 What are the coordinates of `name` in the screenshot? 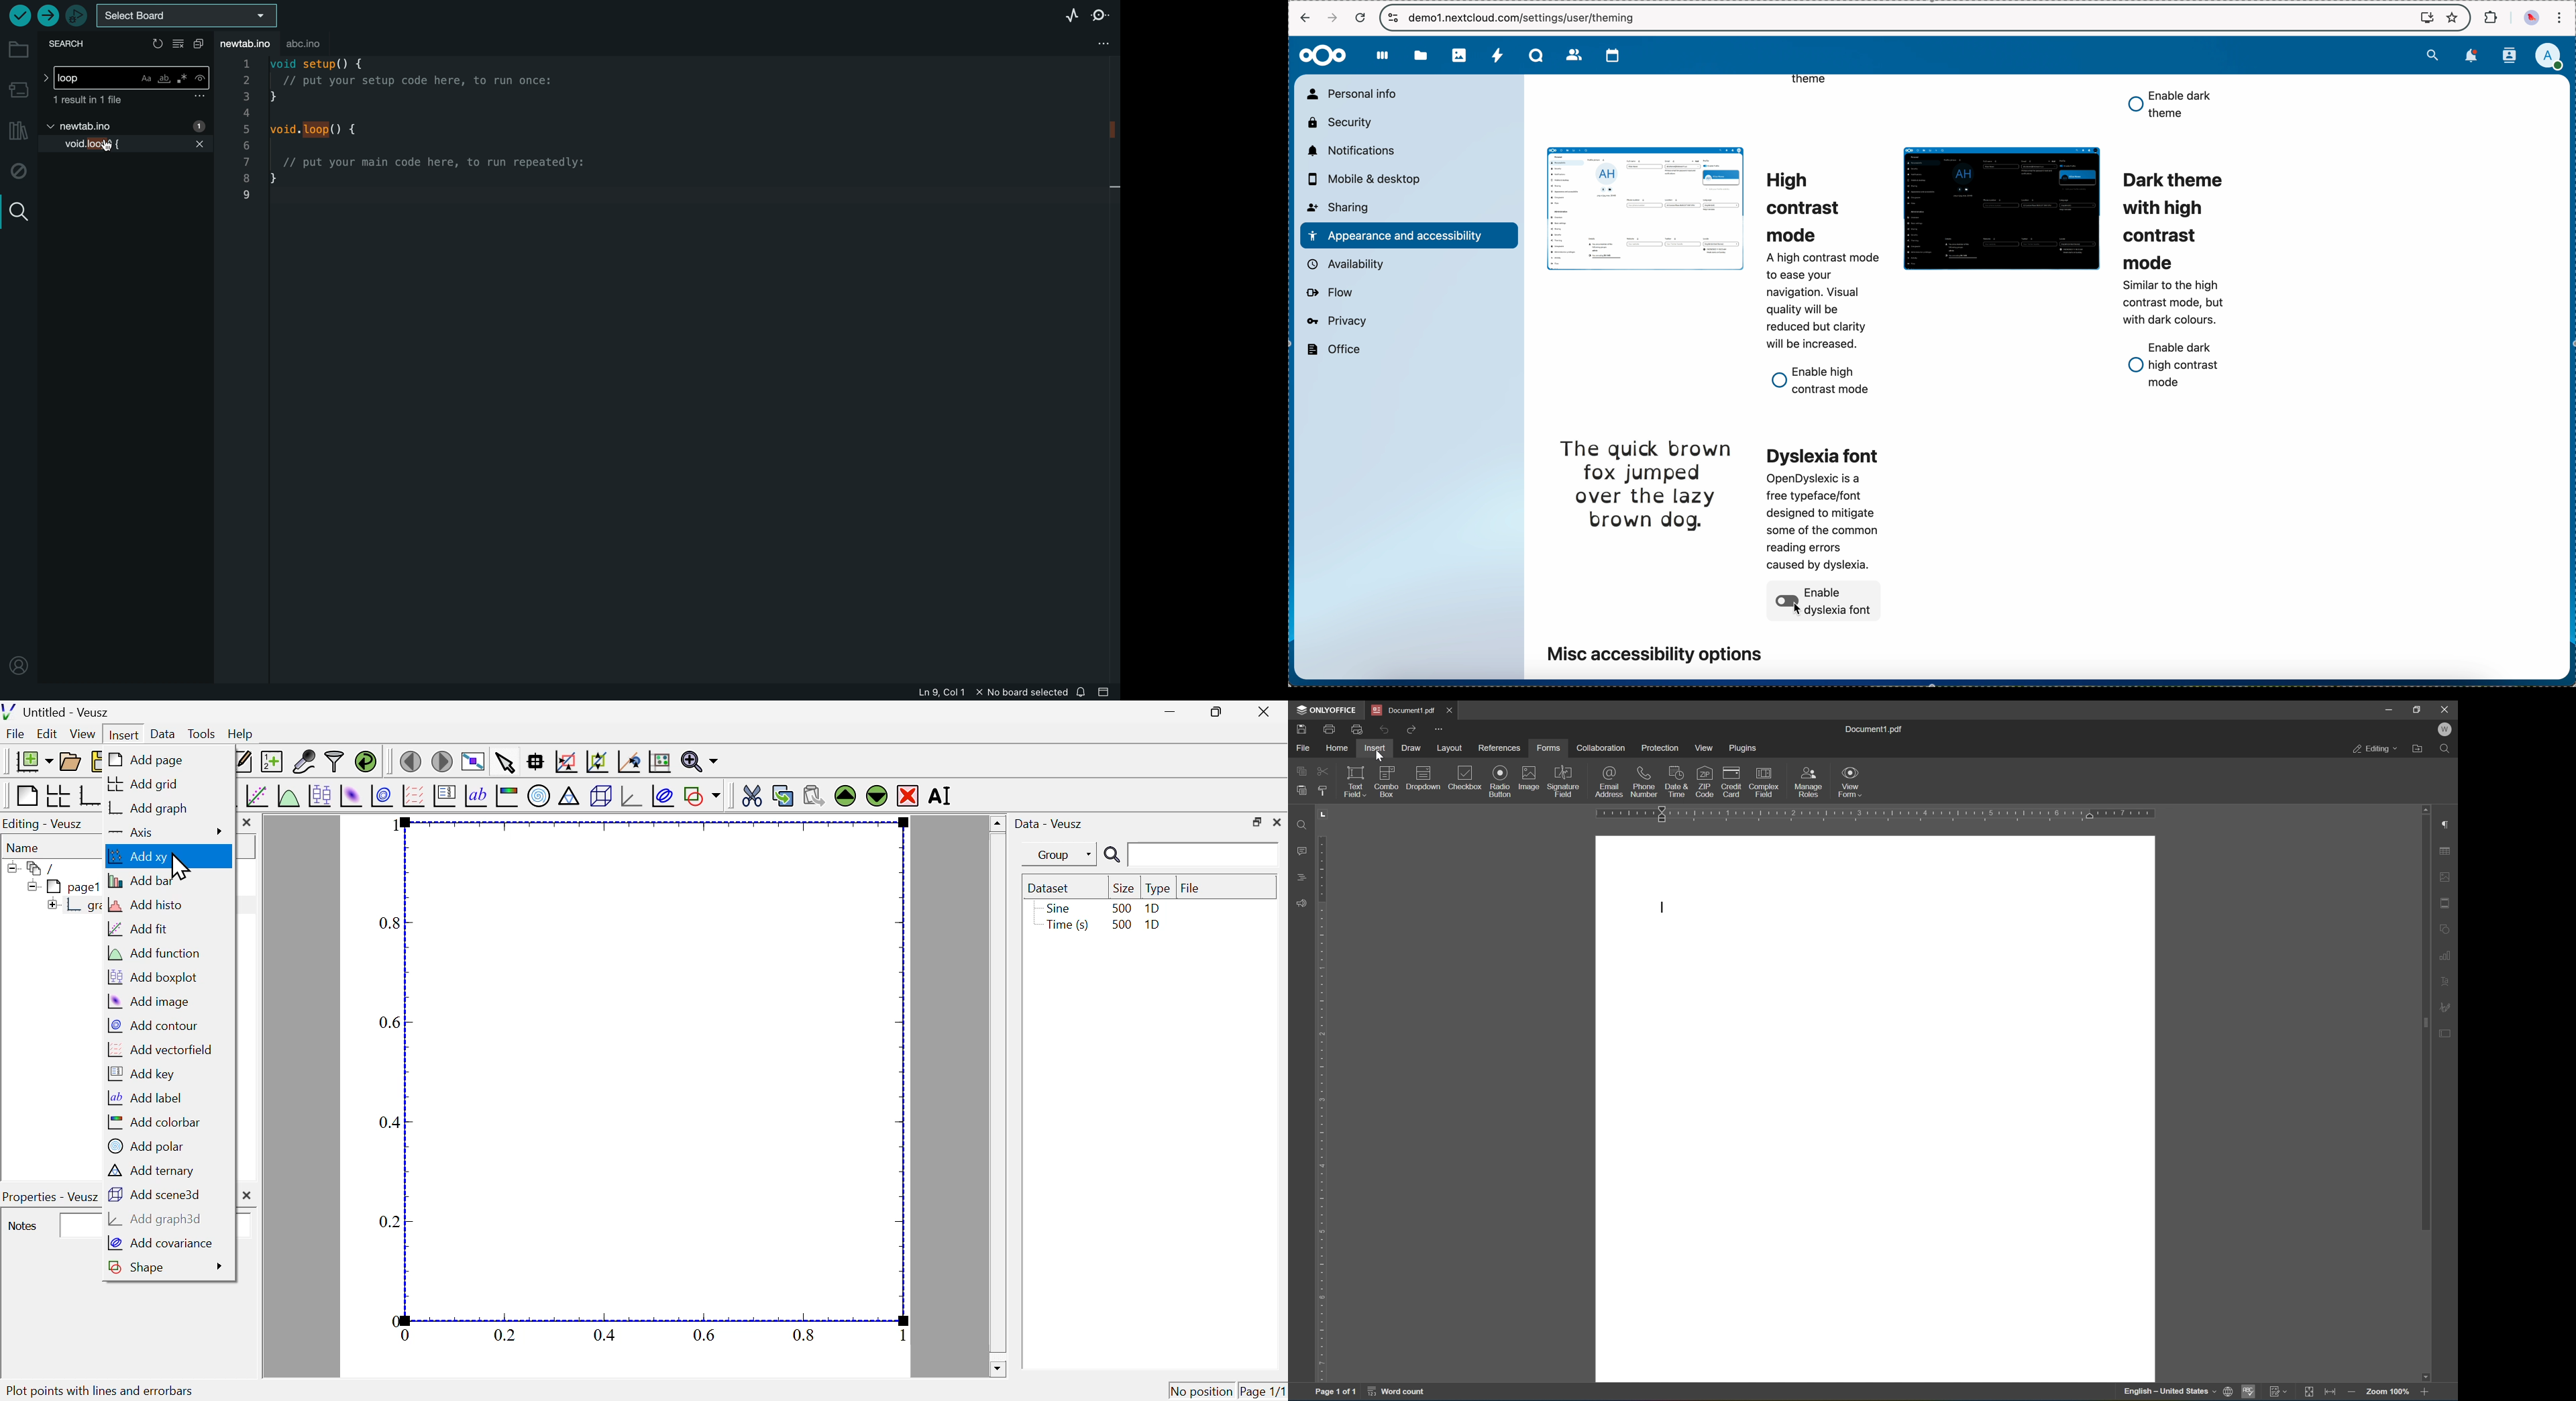 It's located at (26, 847).